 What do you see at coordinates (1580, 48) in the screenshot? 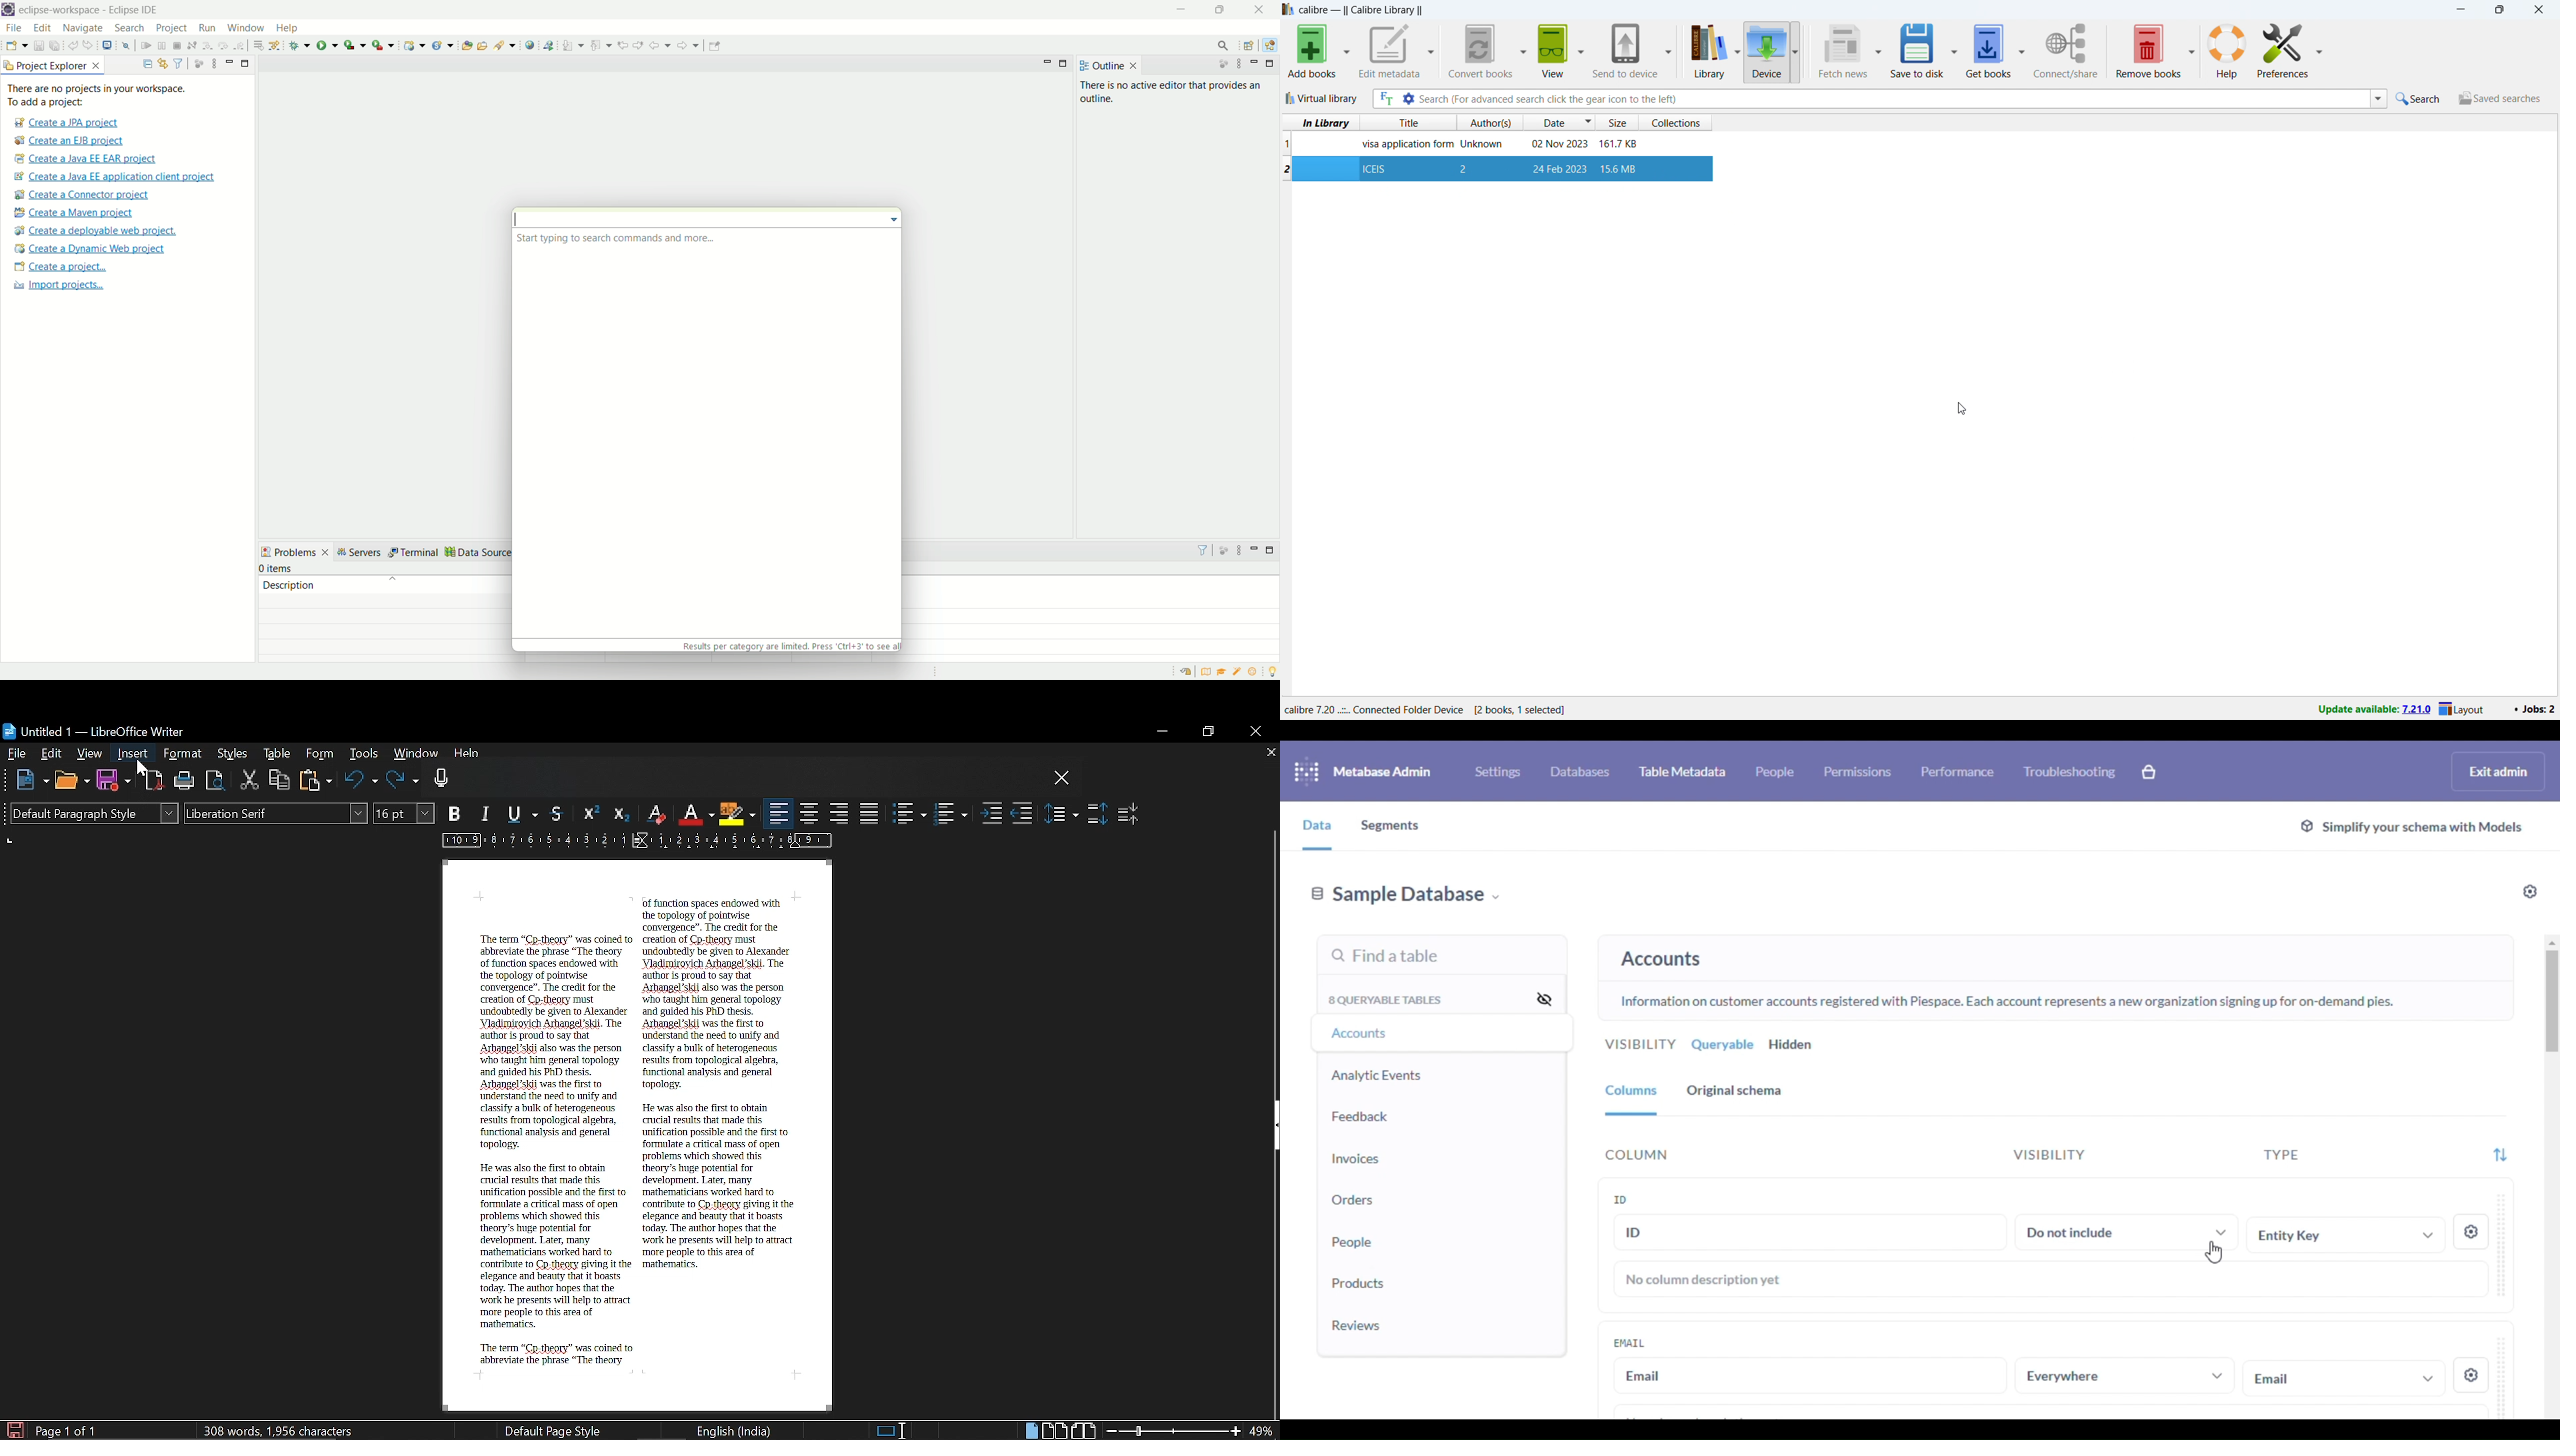
I see `view options` at bounding box center [1580, 48].